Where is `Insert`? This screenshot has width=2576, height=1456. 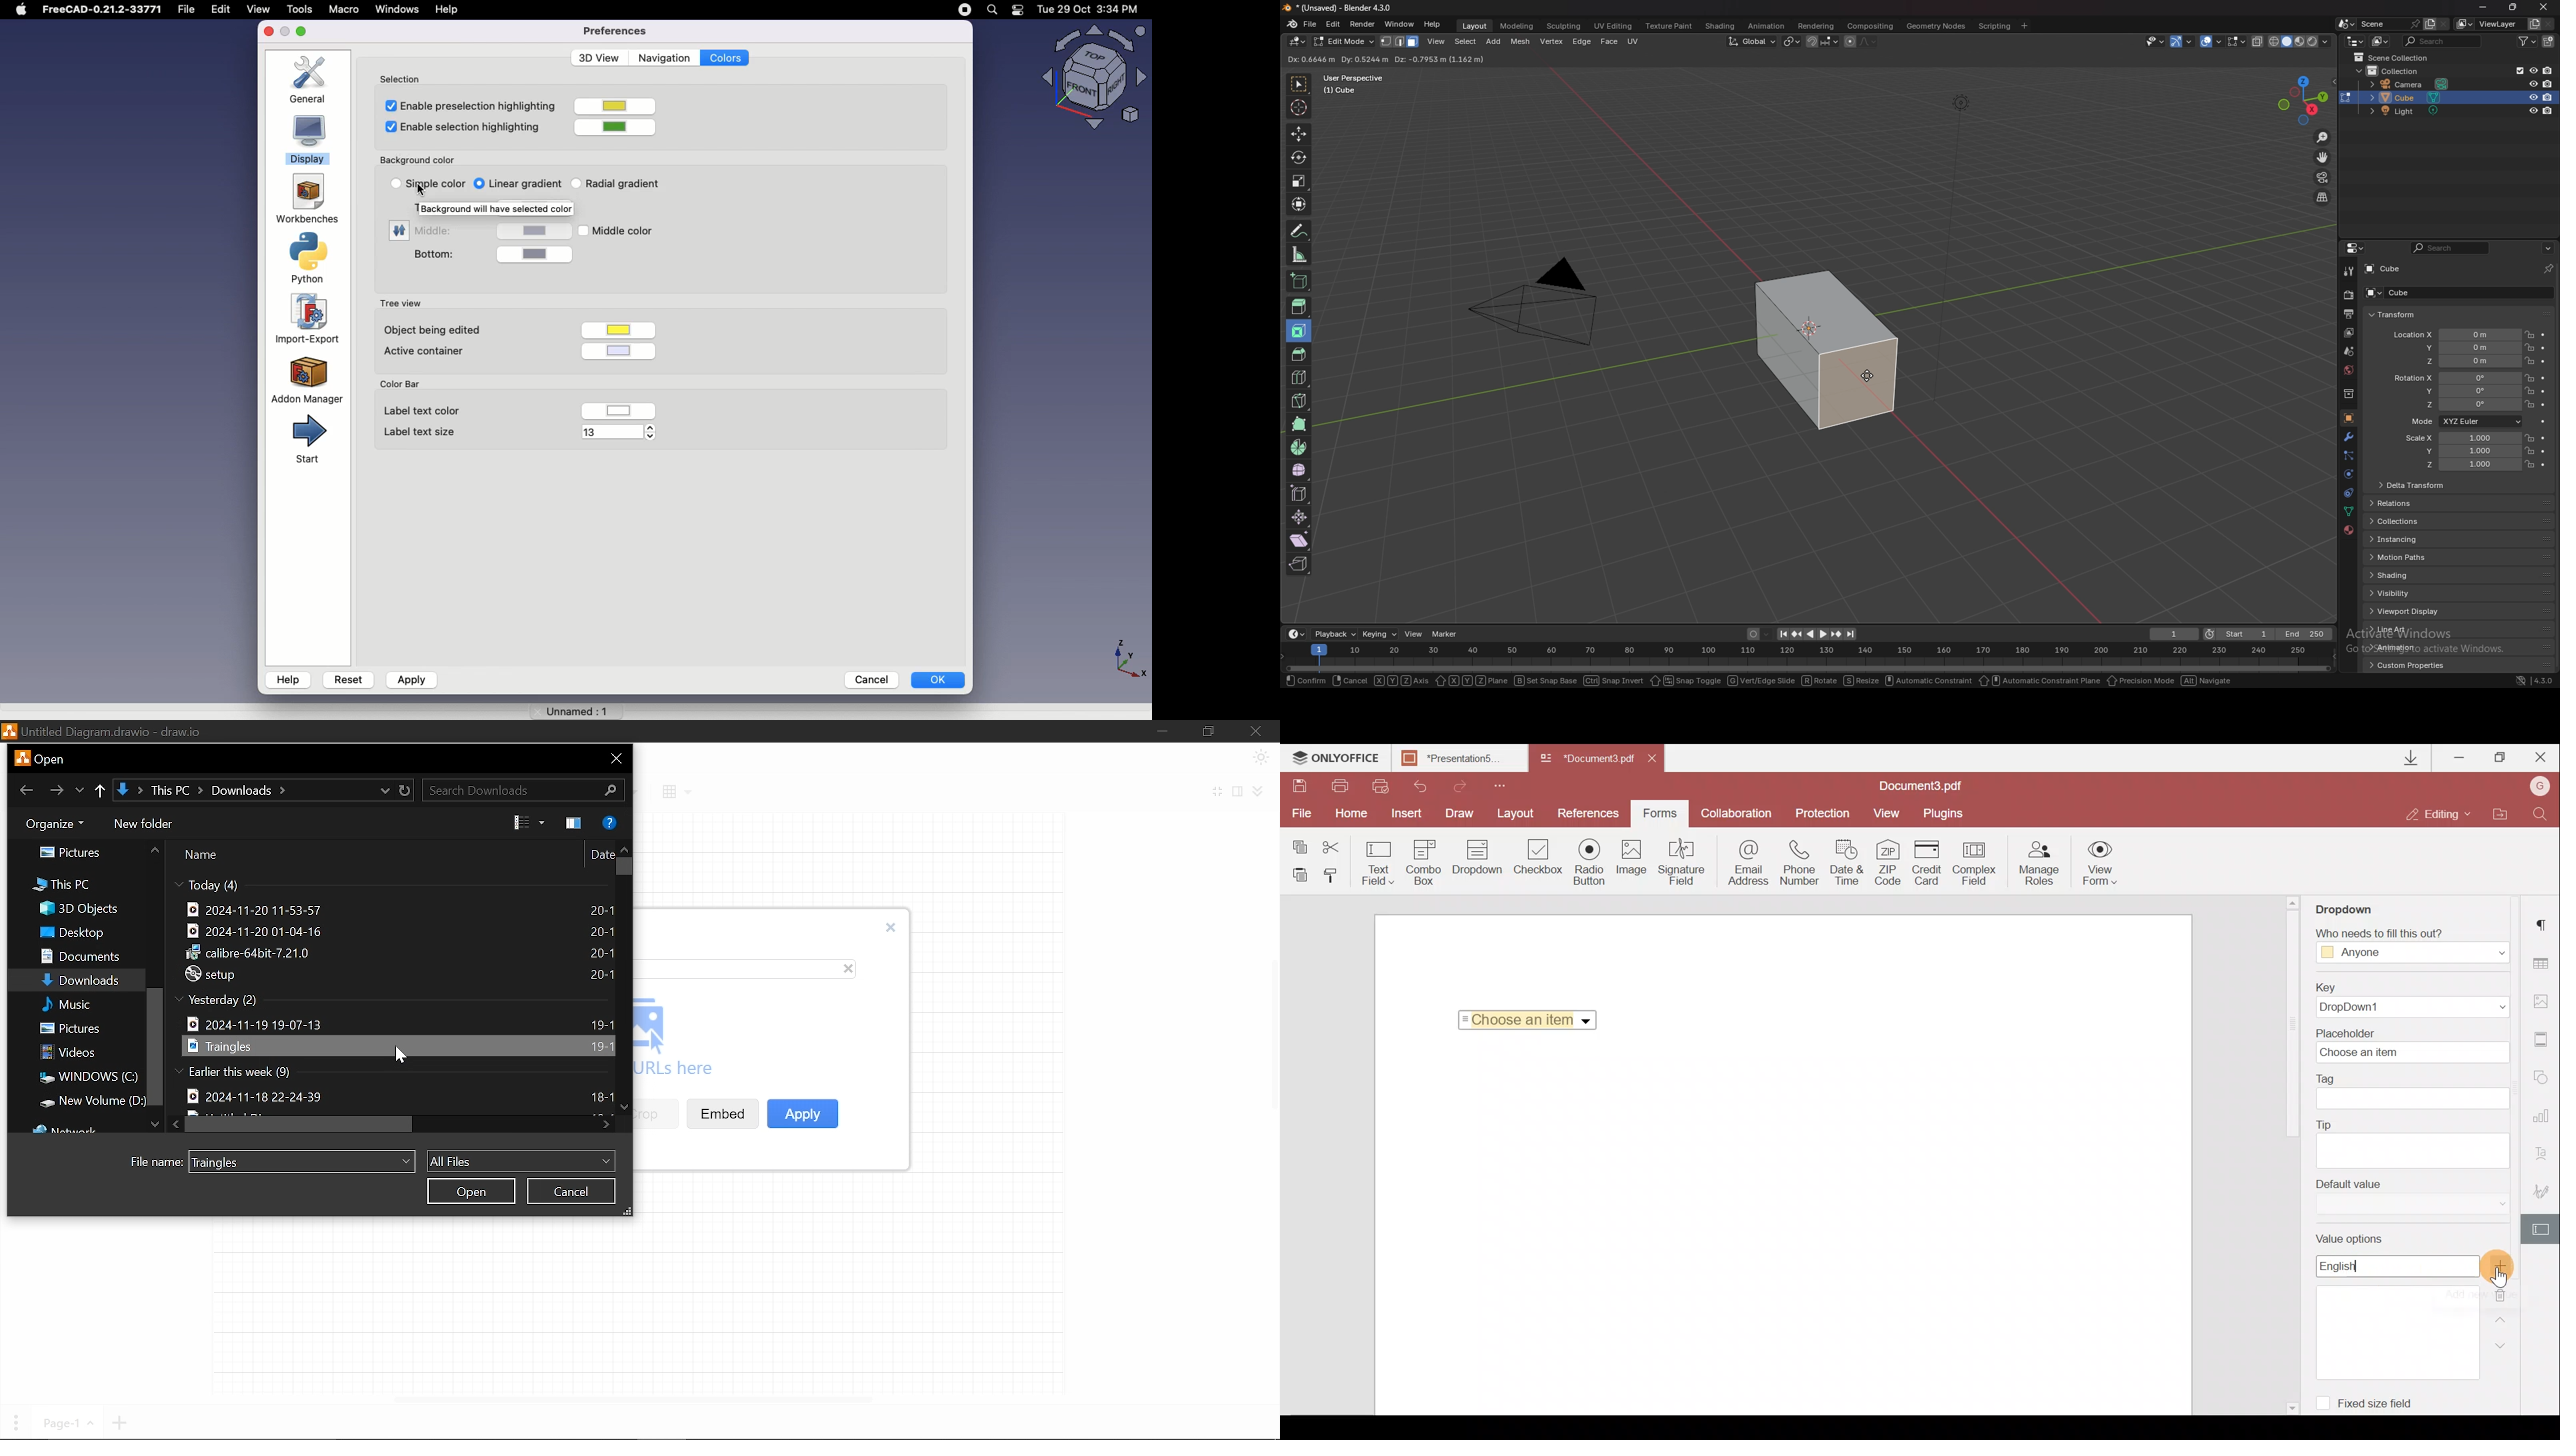 Insert is located at coordinates (1403, 811).